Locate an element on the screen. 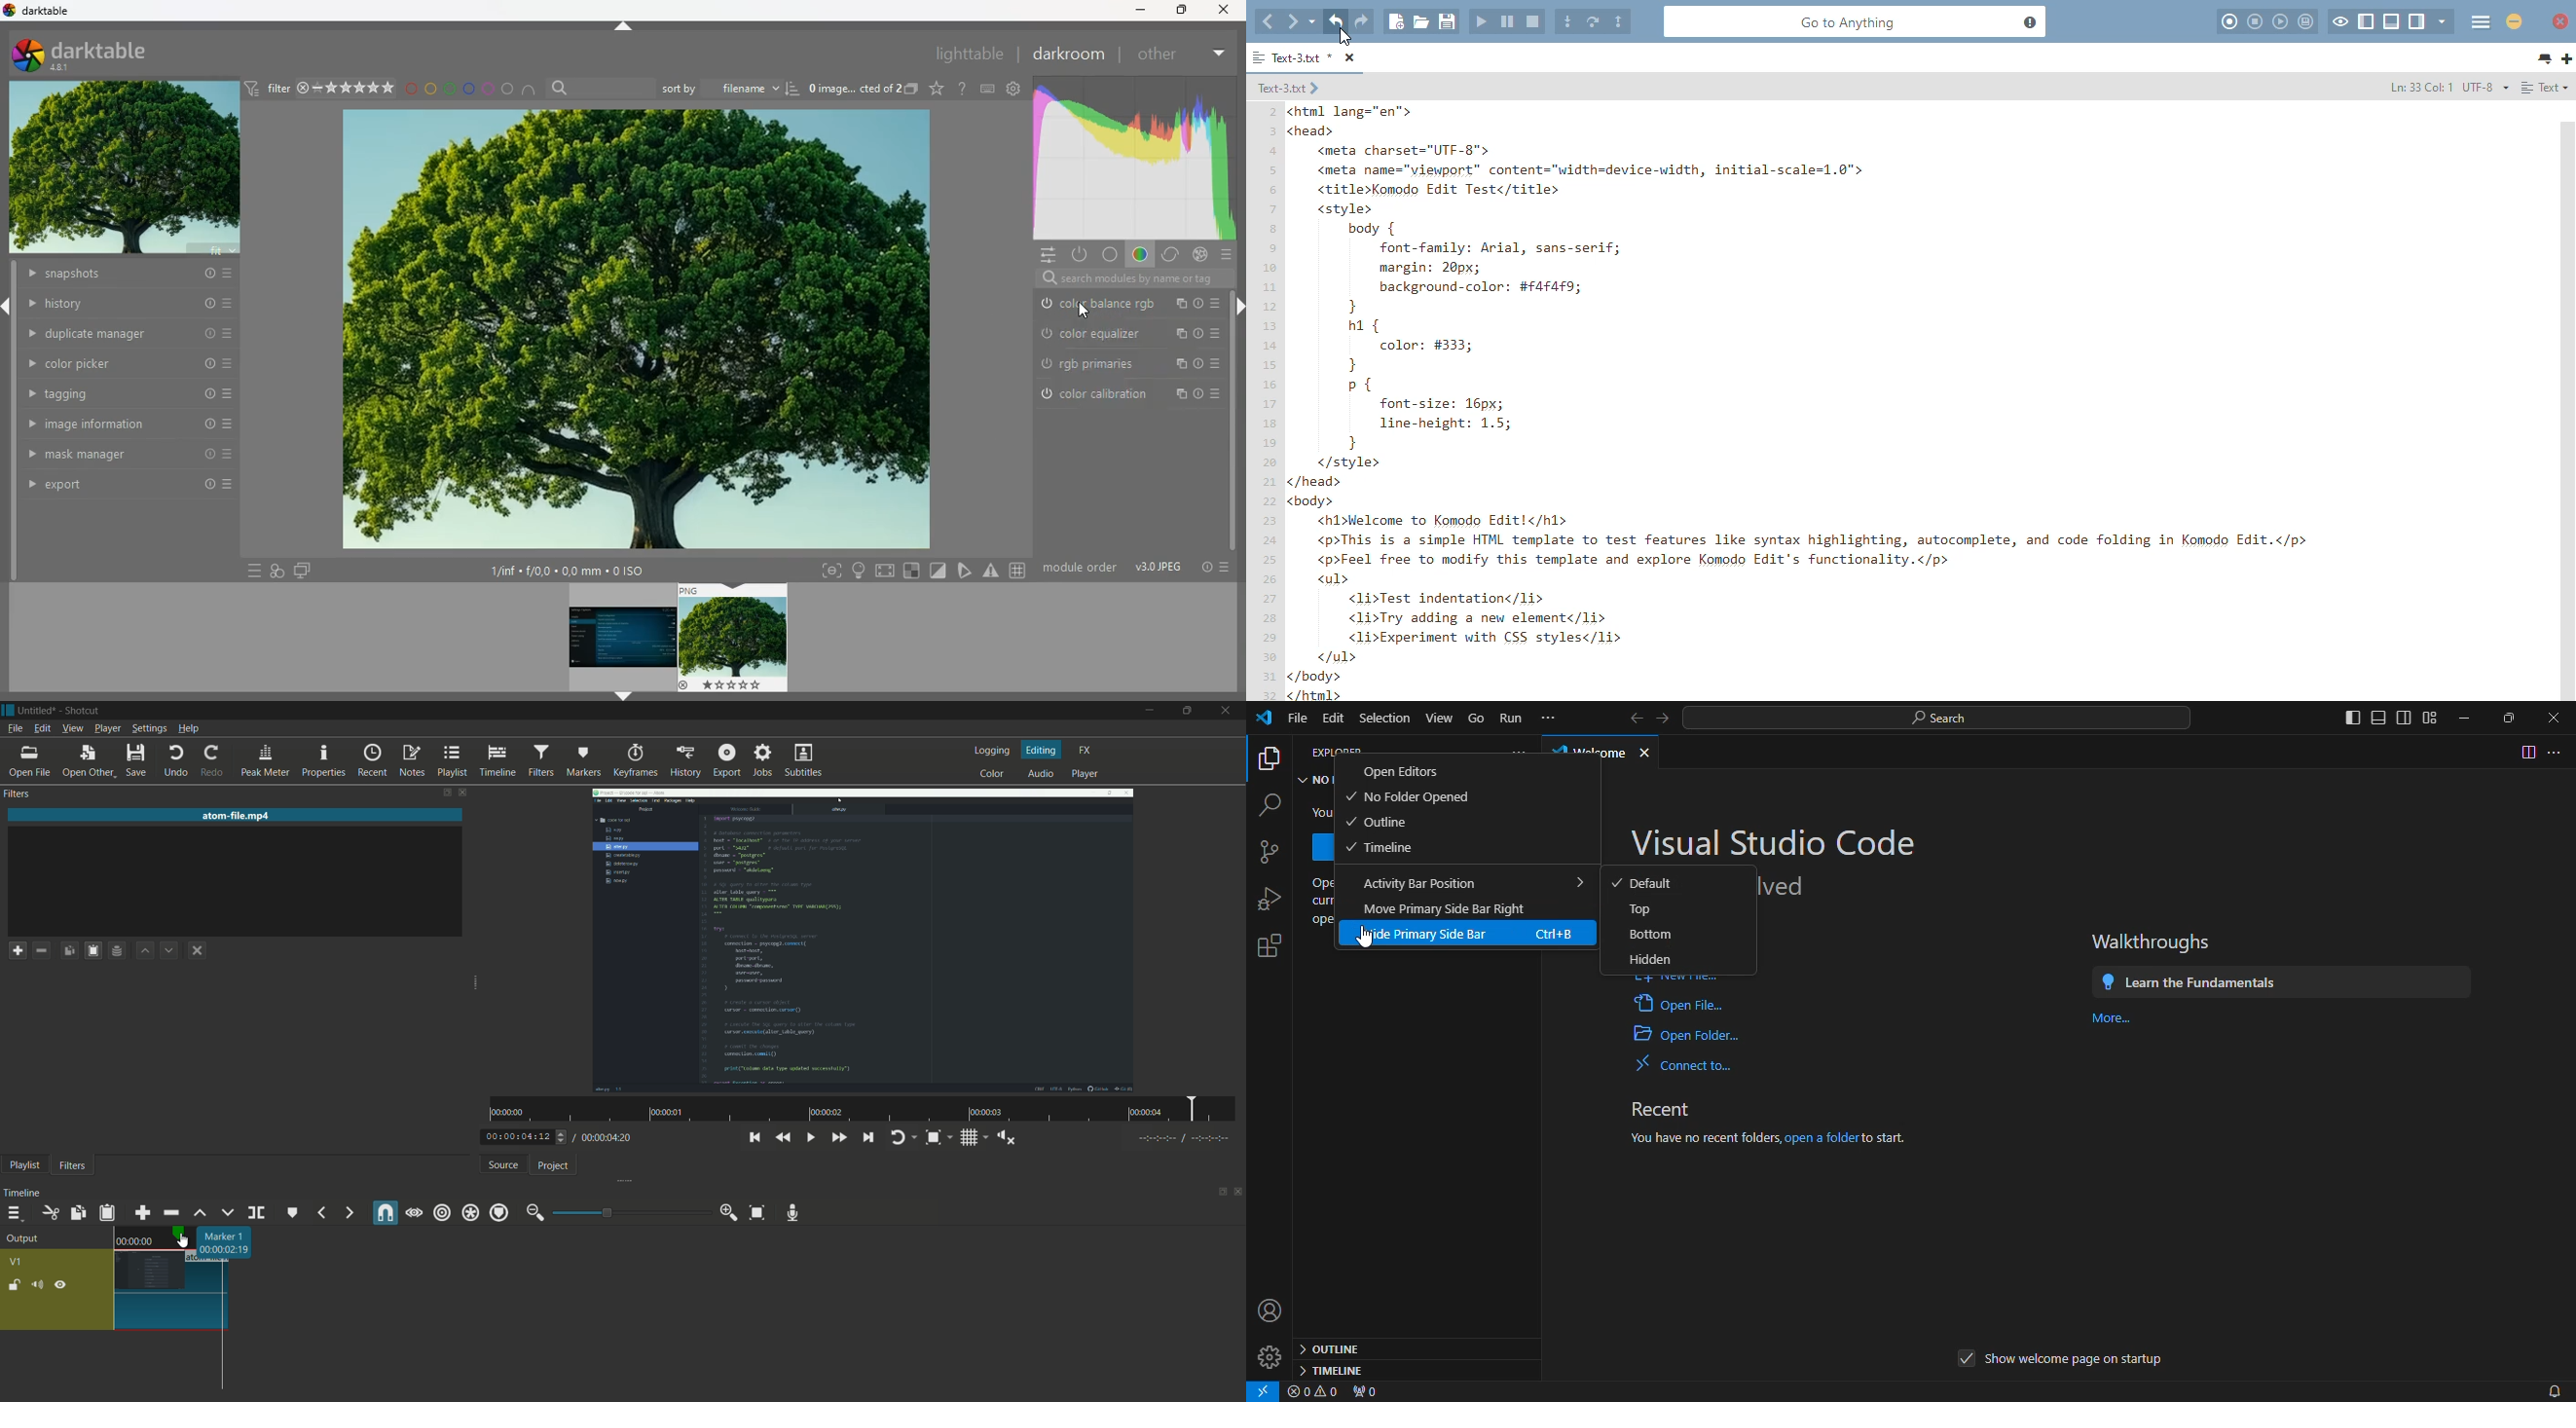 Image resolution: width=2576 pixels, height=1428 pixels. color equalizer is located at coordinates (1130, 333).